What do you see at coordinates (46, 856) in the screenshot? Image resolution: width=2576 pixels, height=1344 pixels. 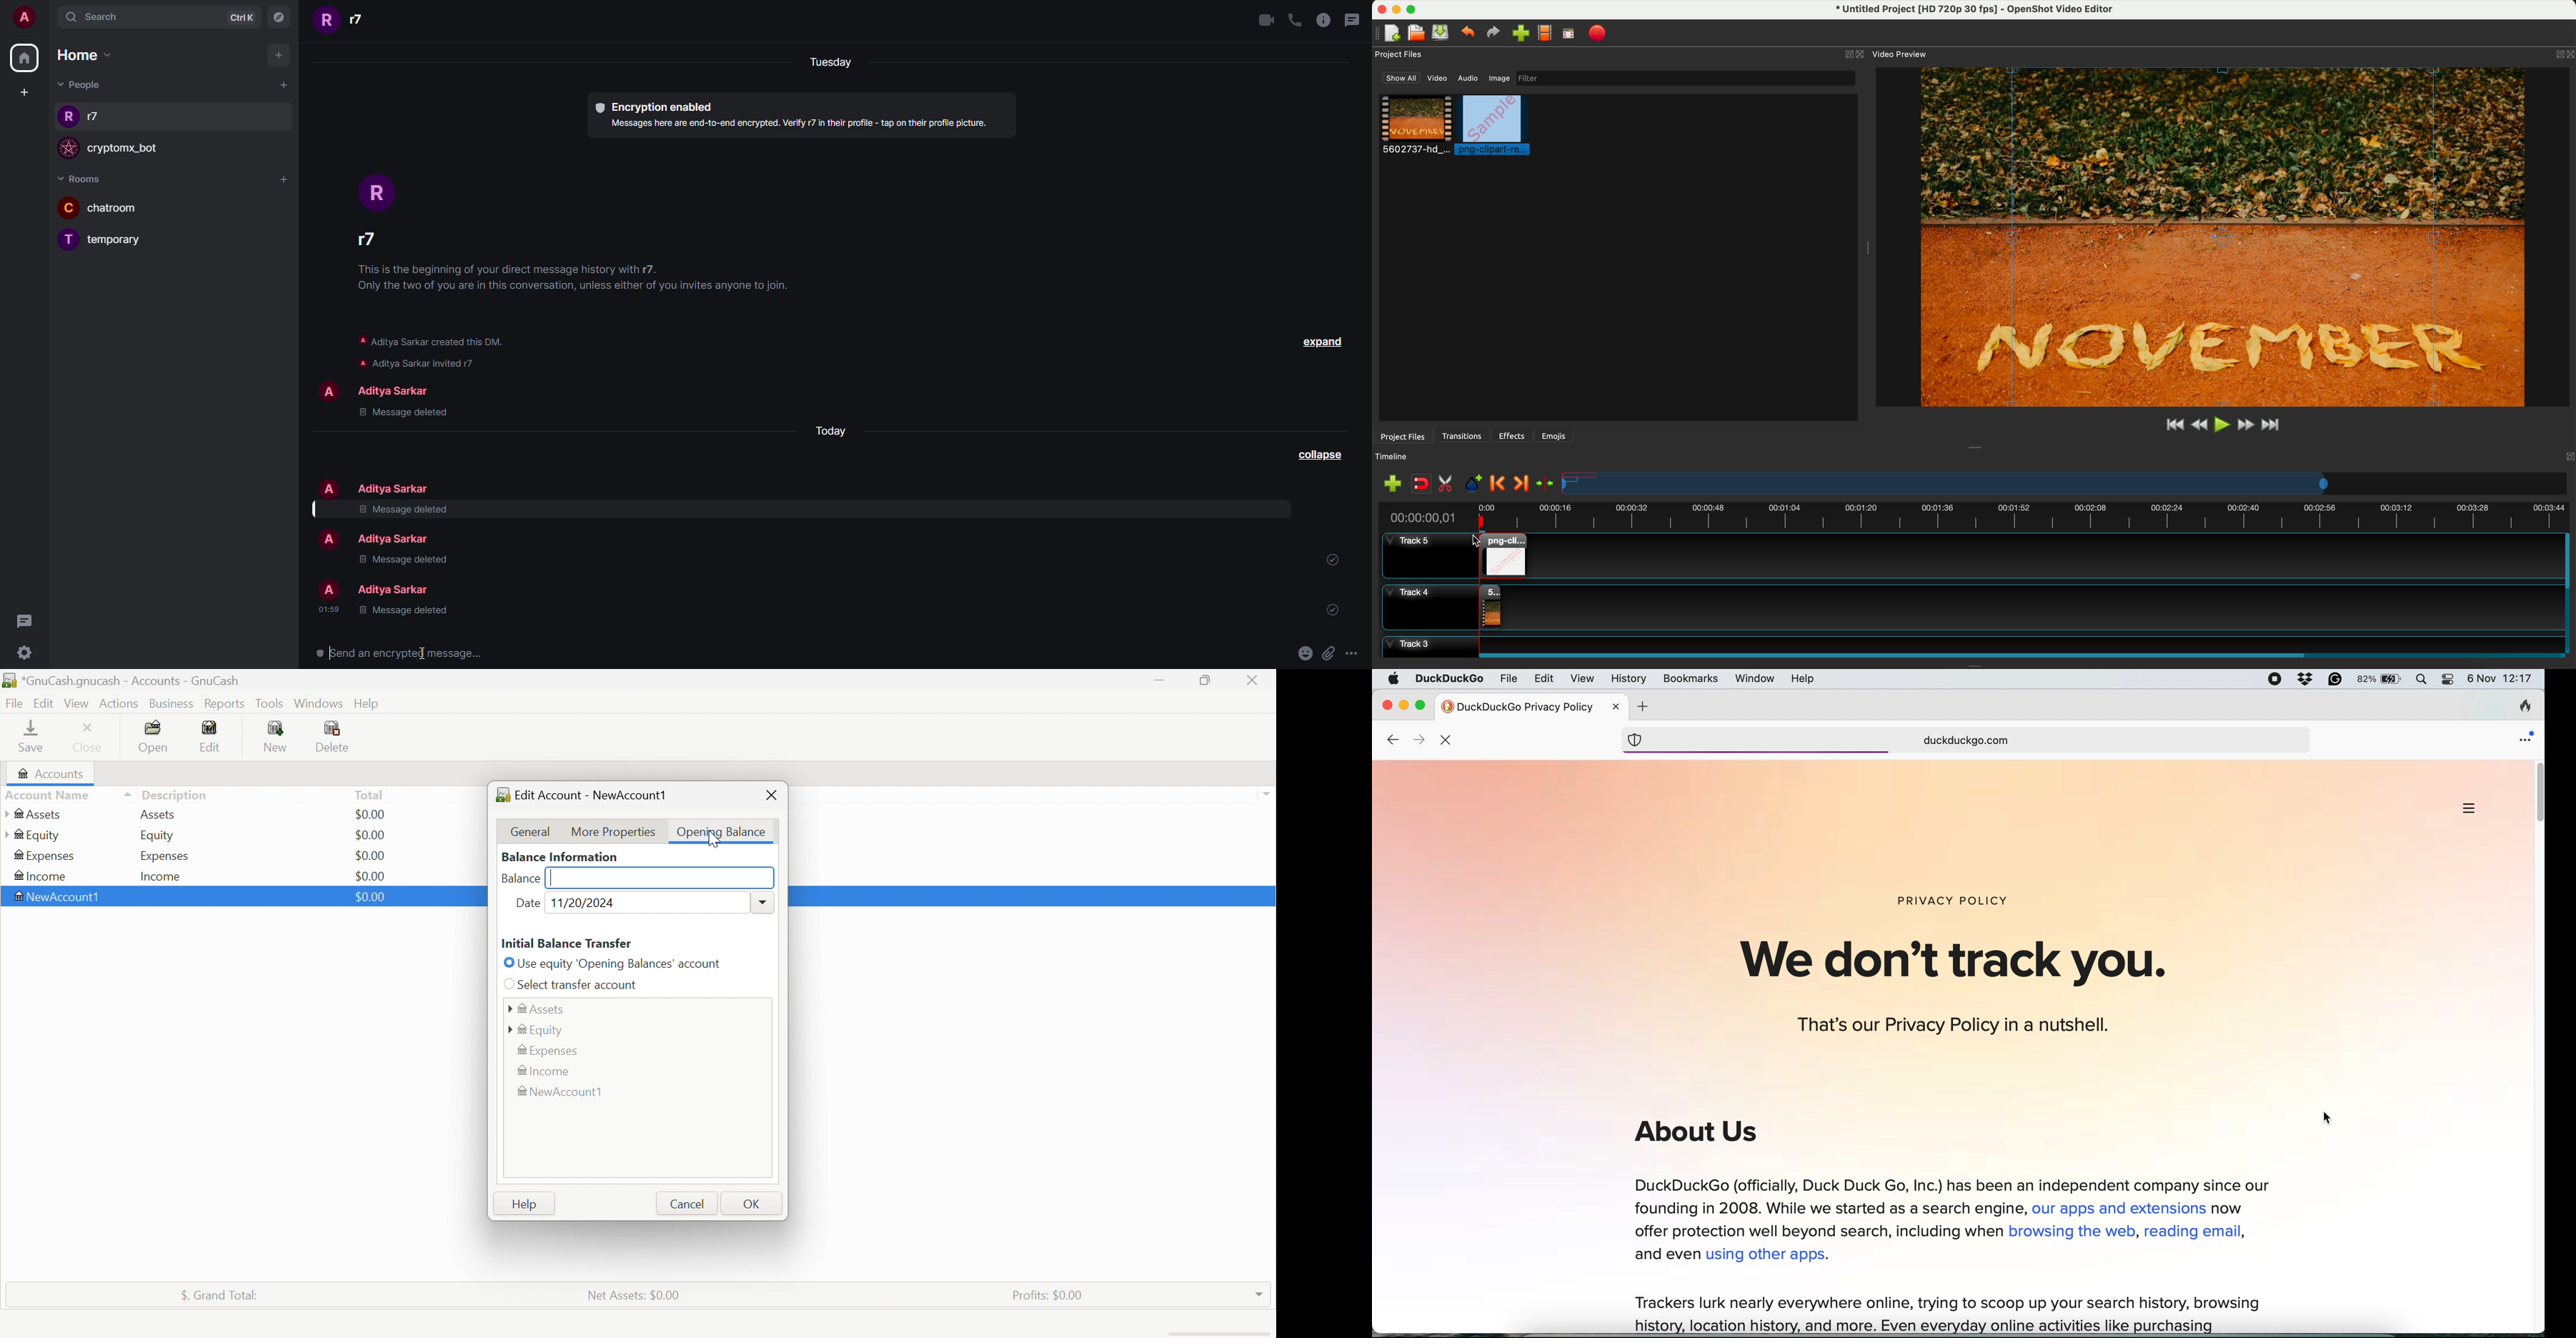 I see `Expenses` at bounding box center [46, 856].